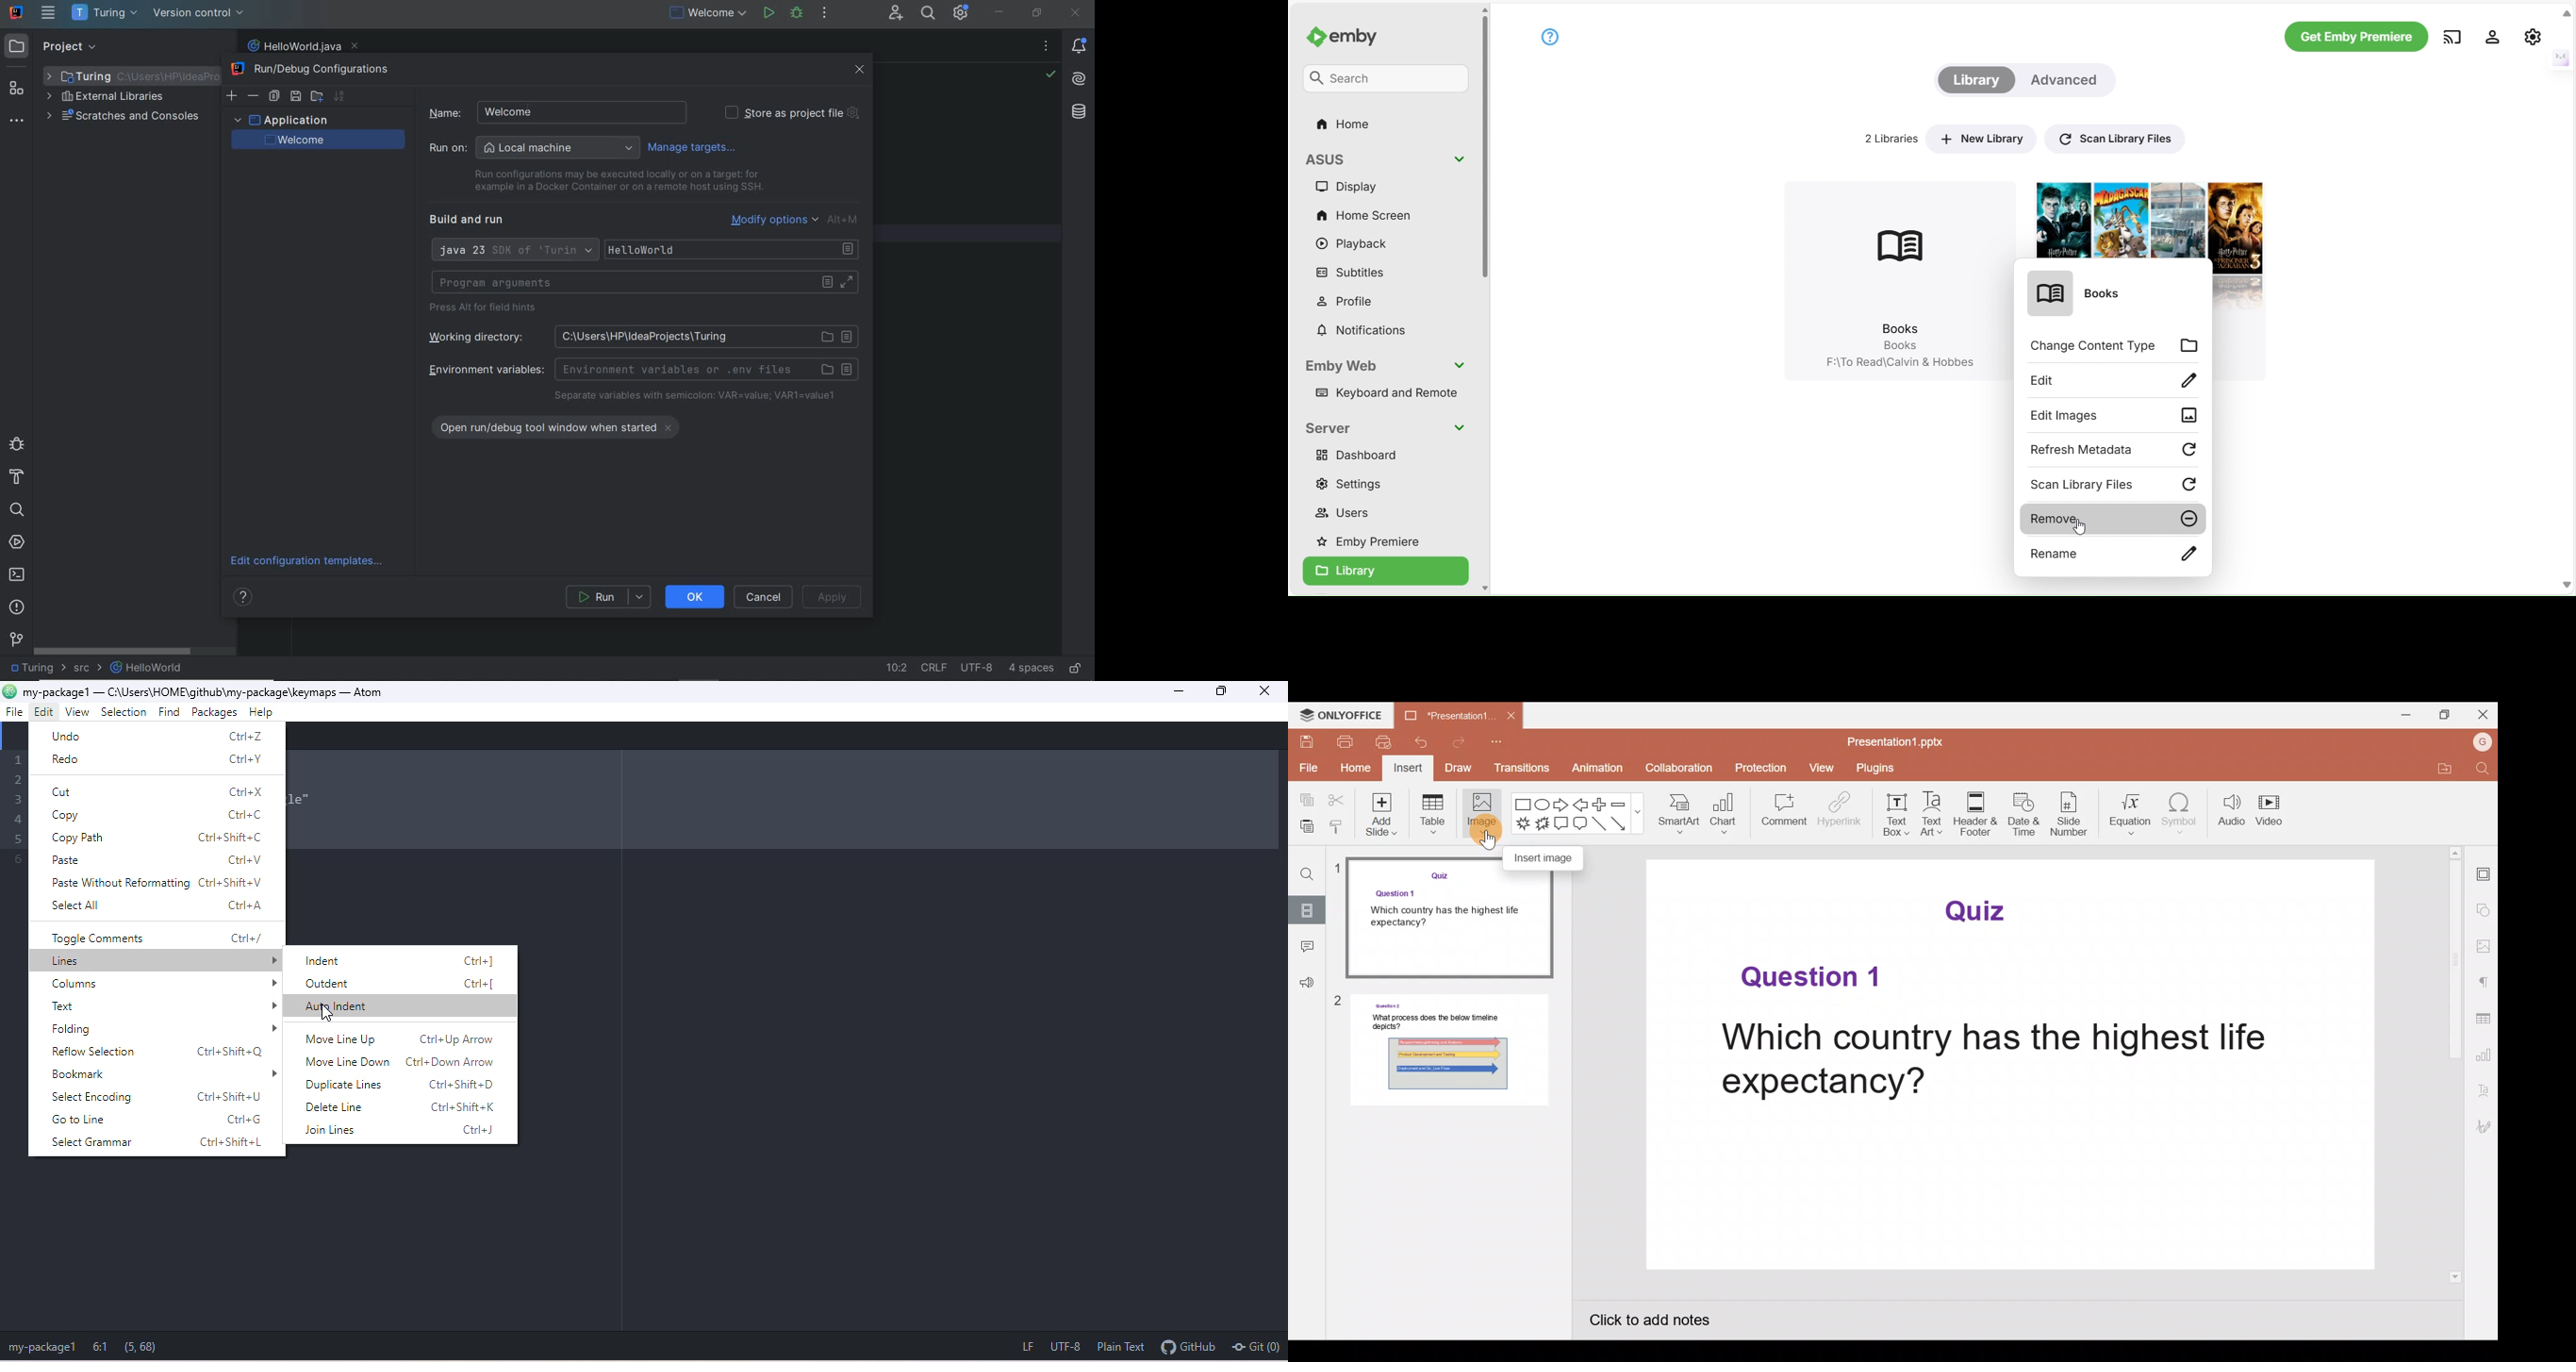 The image size is (2576, 1372). Describe the element at coordinates (2230, 810) in the screenshot. I see `Audio` at that location.